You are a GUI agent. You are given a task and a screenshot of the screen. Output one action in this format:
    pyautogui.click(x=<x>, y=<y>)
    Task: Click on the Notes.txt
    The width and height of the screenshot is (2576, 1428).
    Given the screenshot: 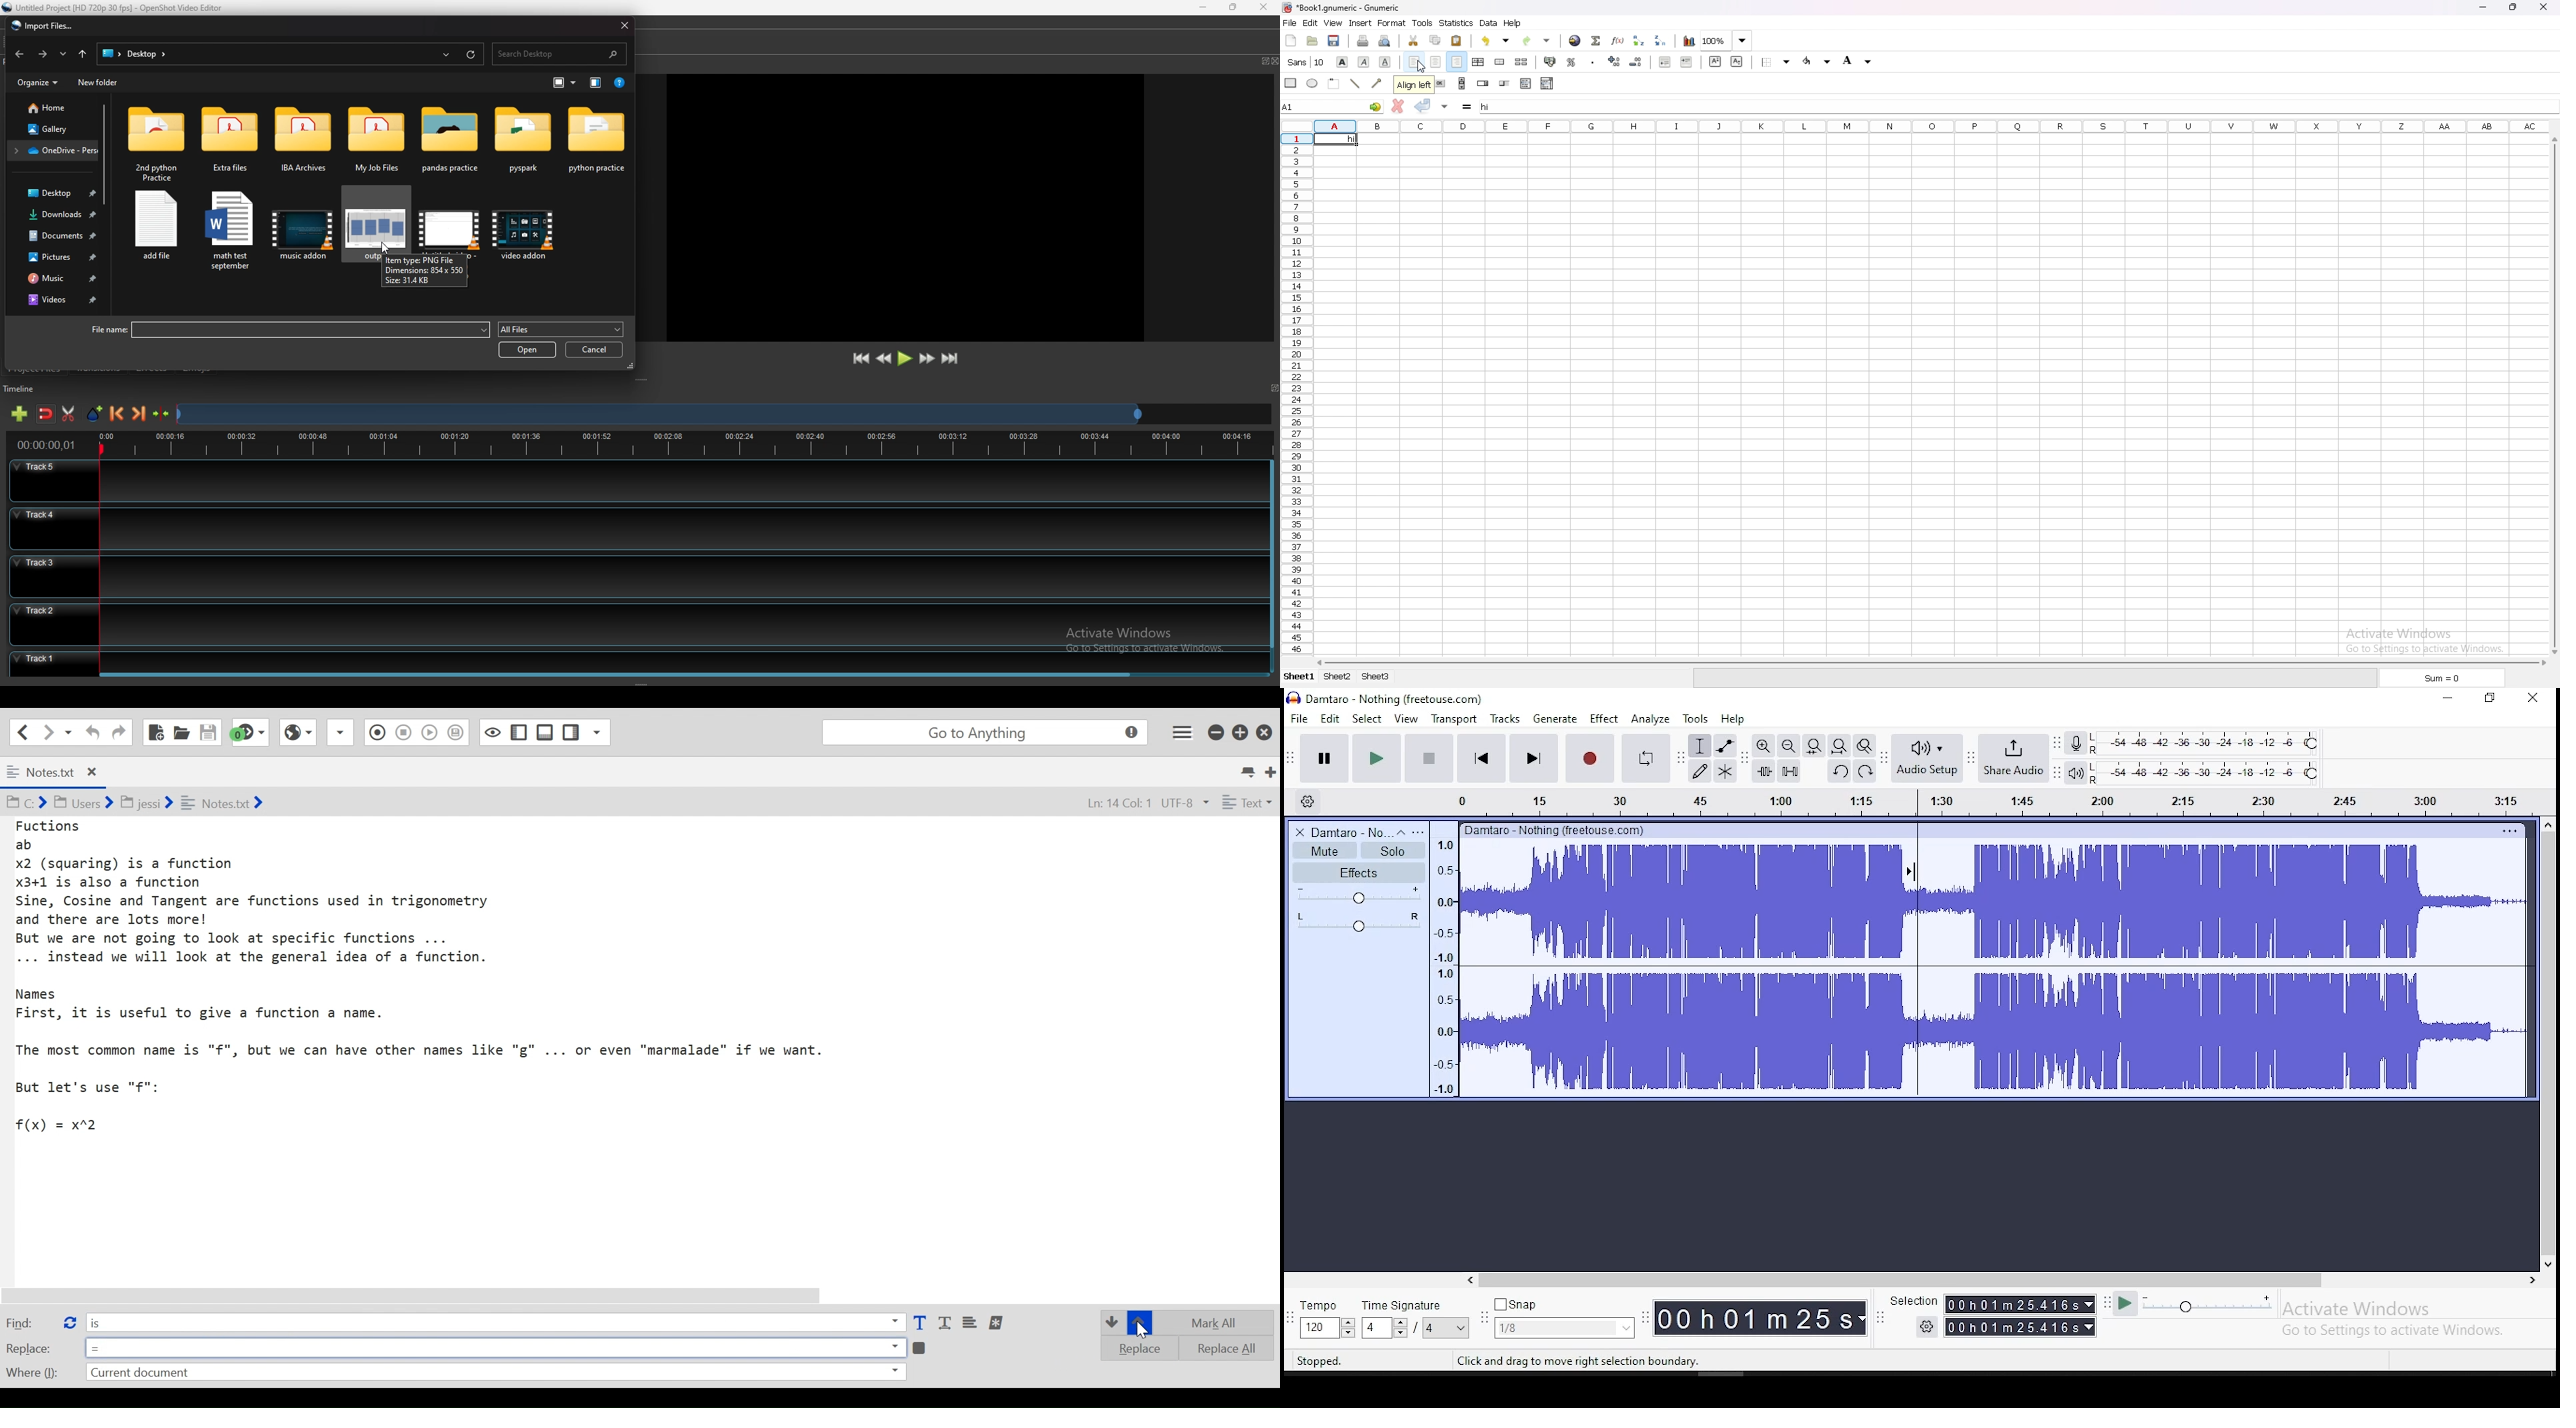 What is the action you would take?
    pyautogui.click(x=63, y=773)
    